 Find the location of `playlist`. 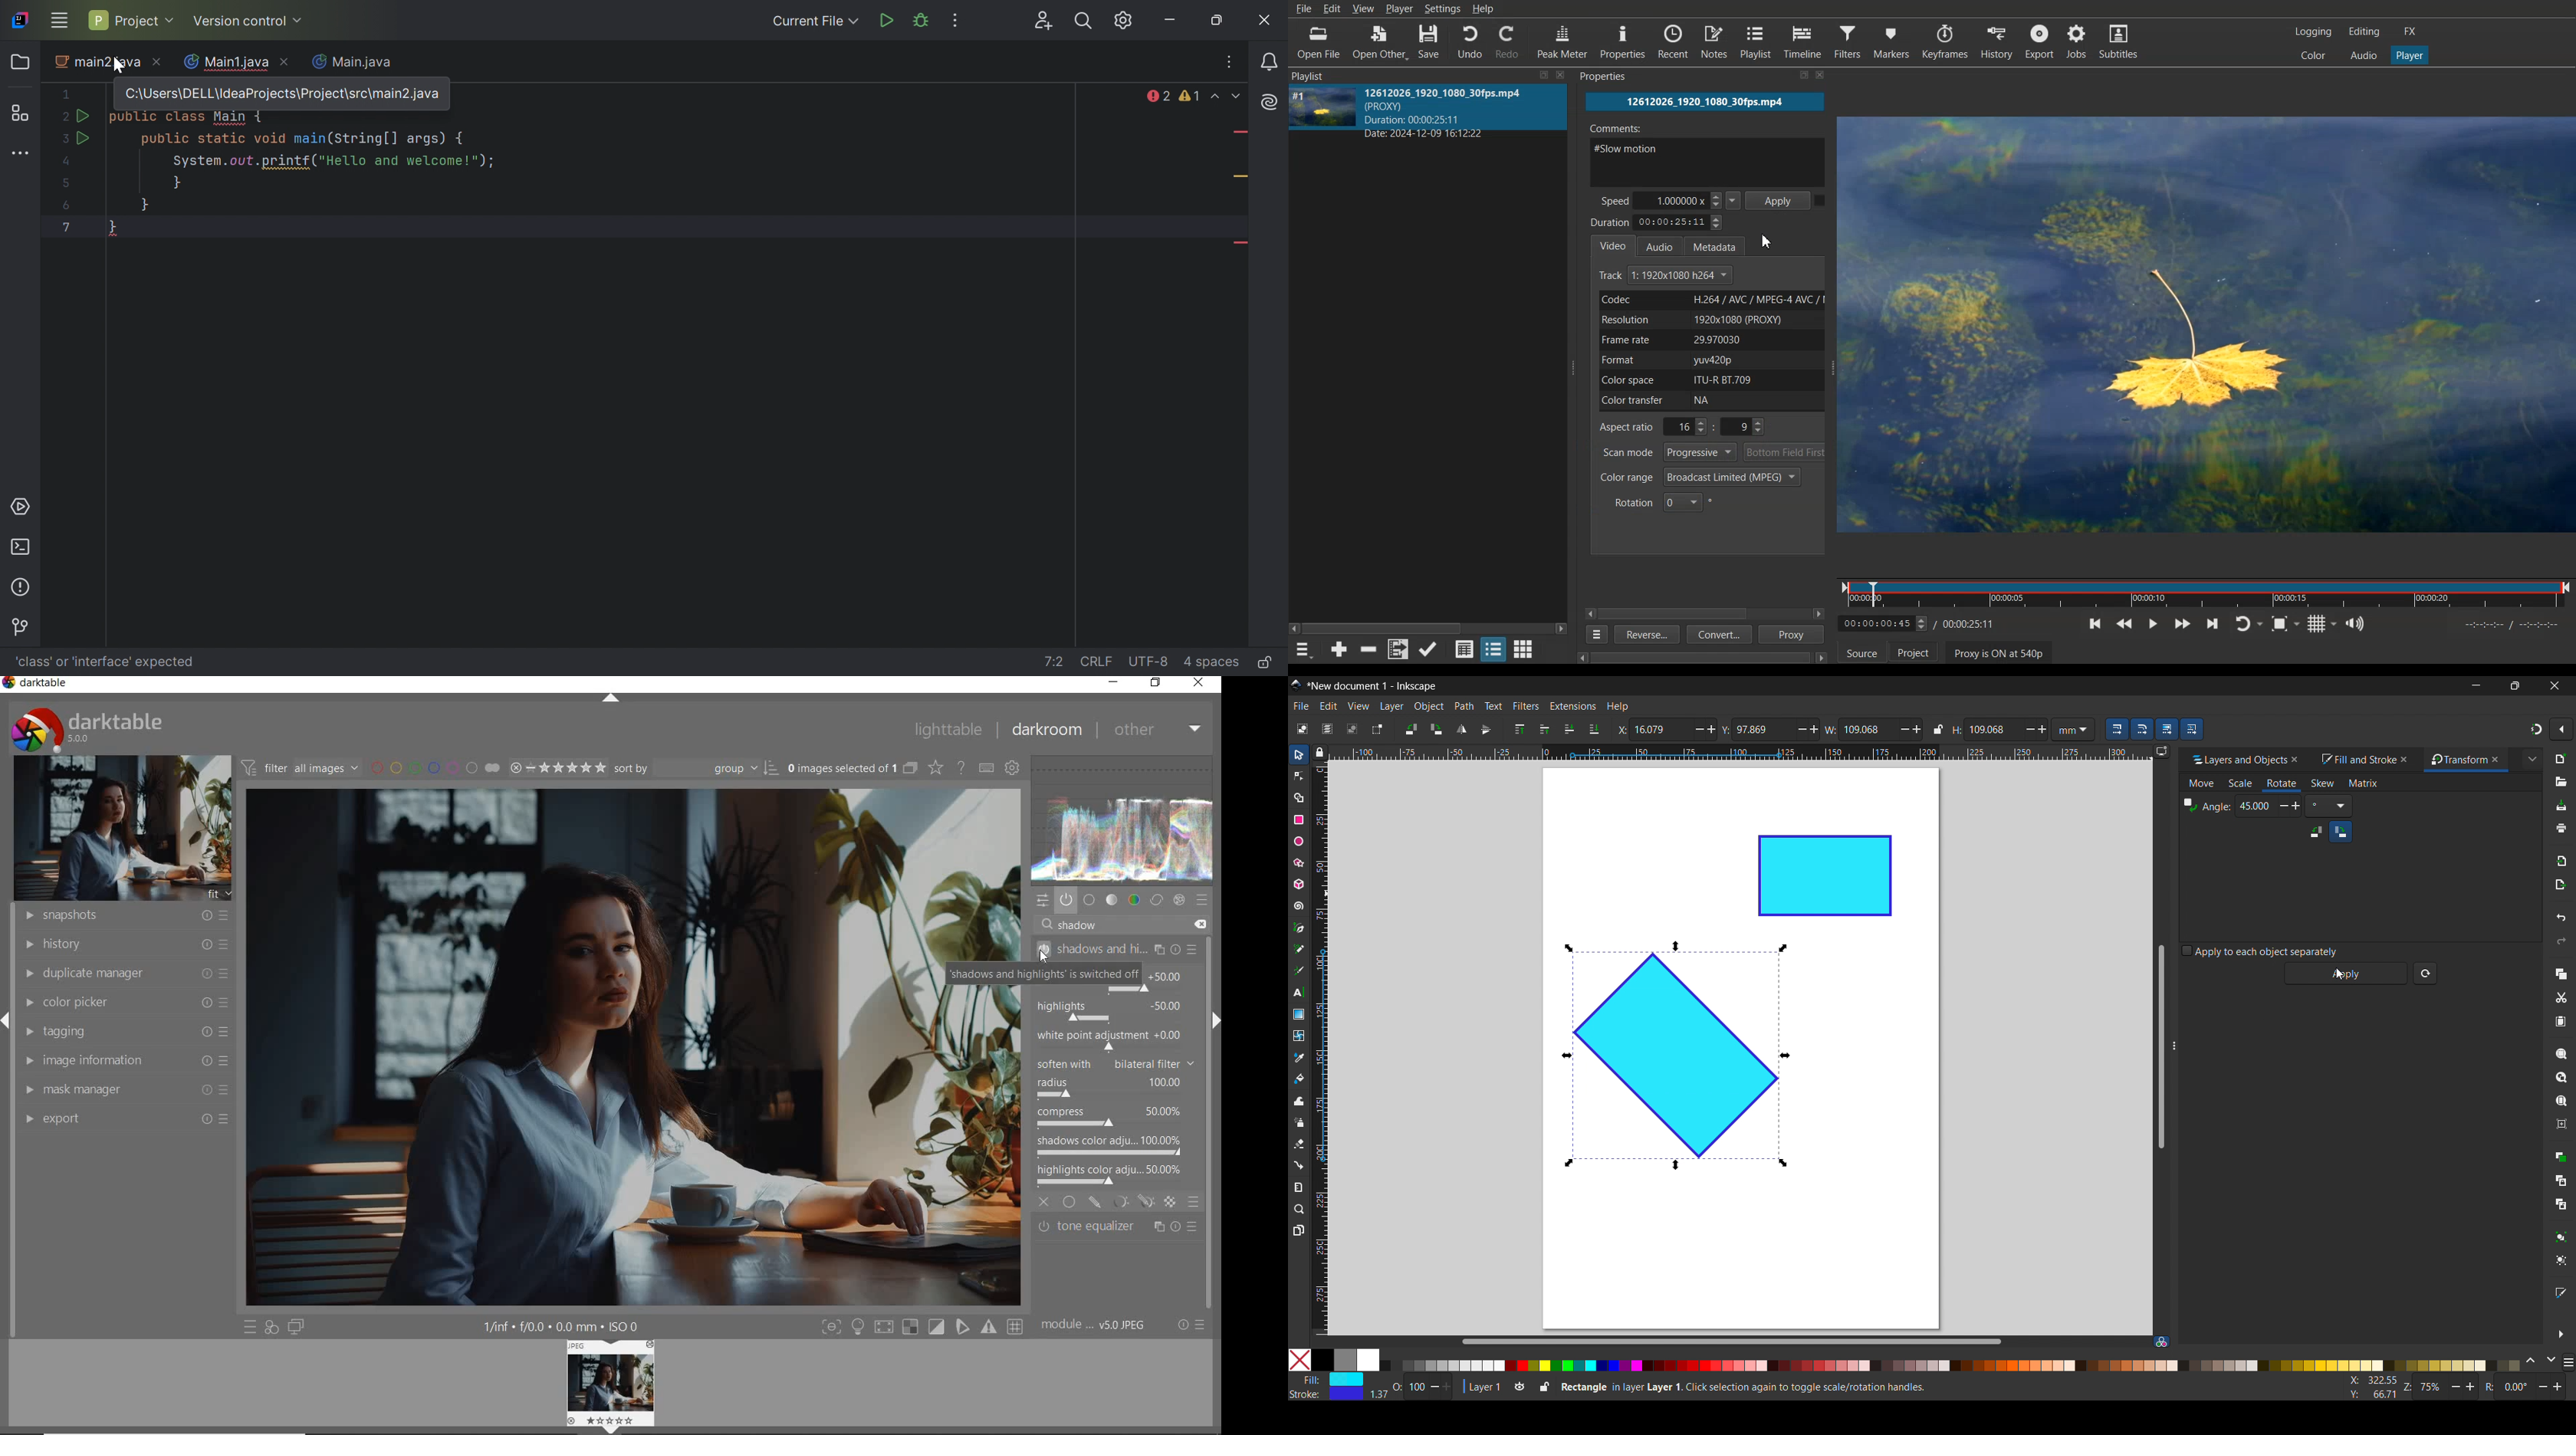

playlist is located at coordinates (1323, 75).